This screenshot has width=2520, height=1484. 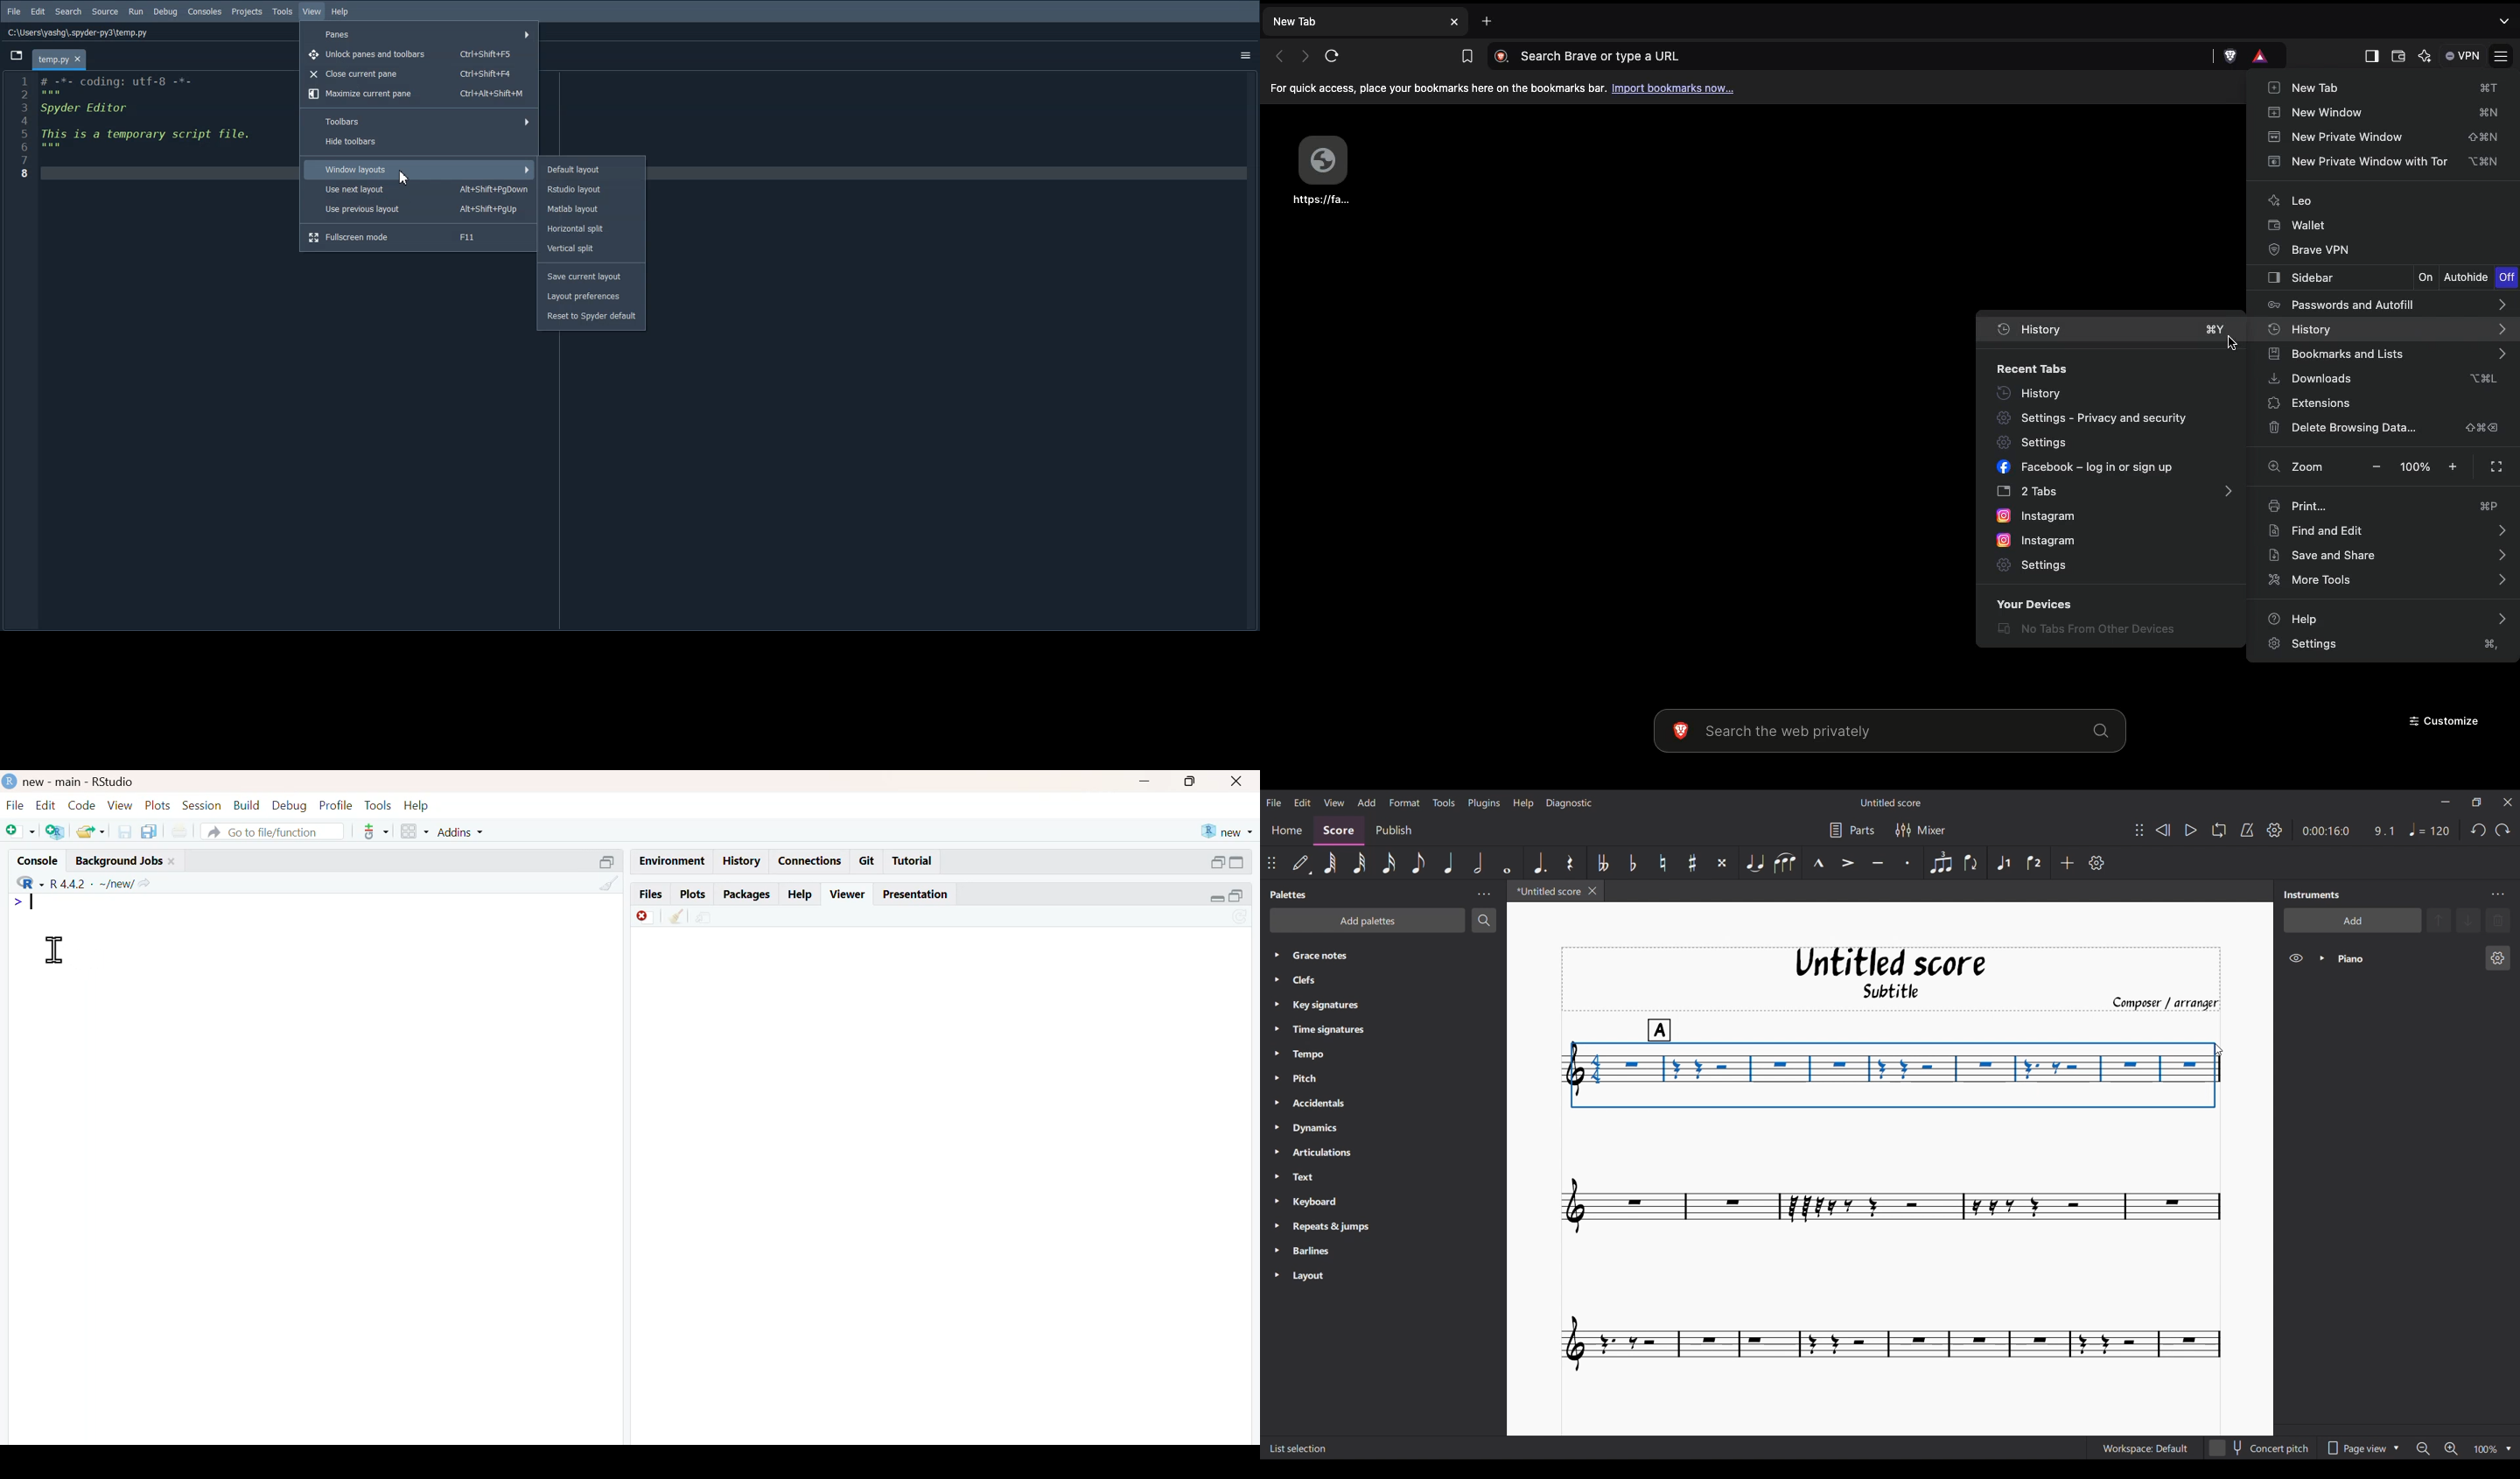 What do you see at coordinates (93, 884) in the screenshot?
I see `R 4.4.2 ~/new/` at bounding box center [93, 884].